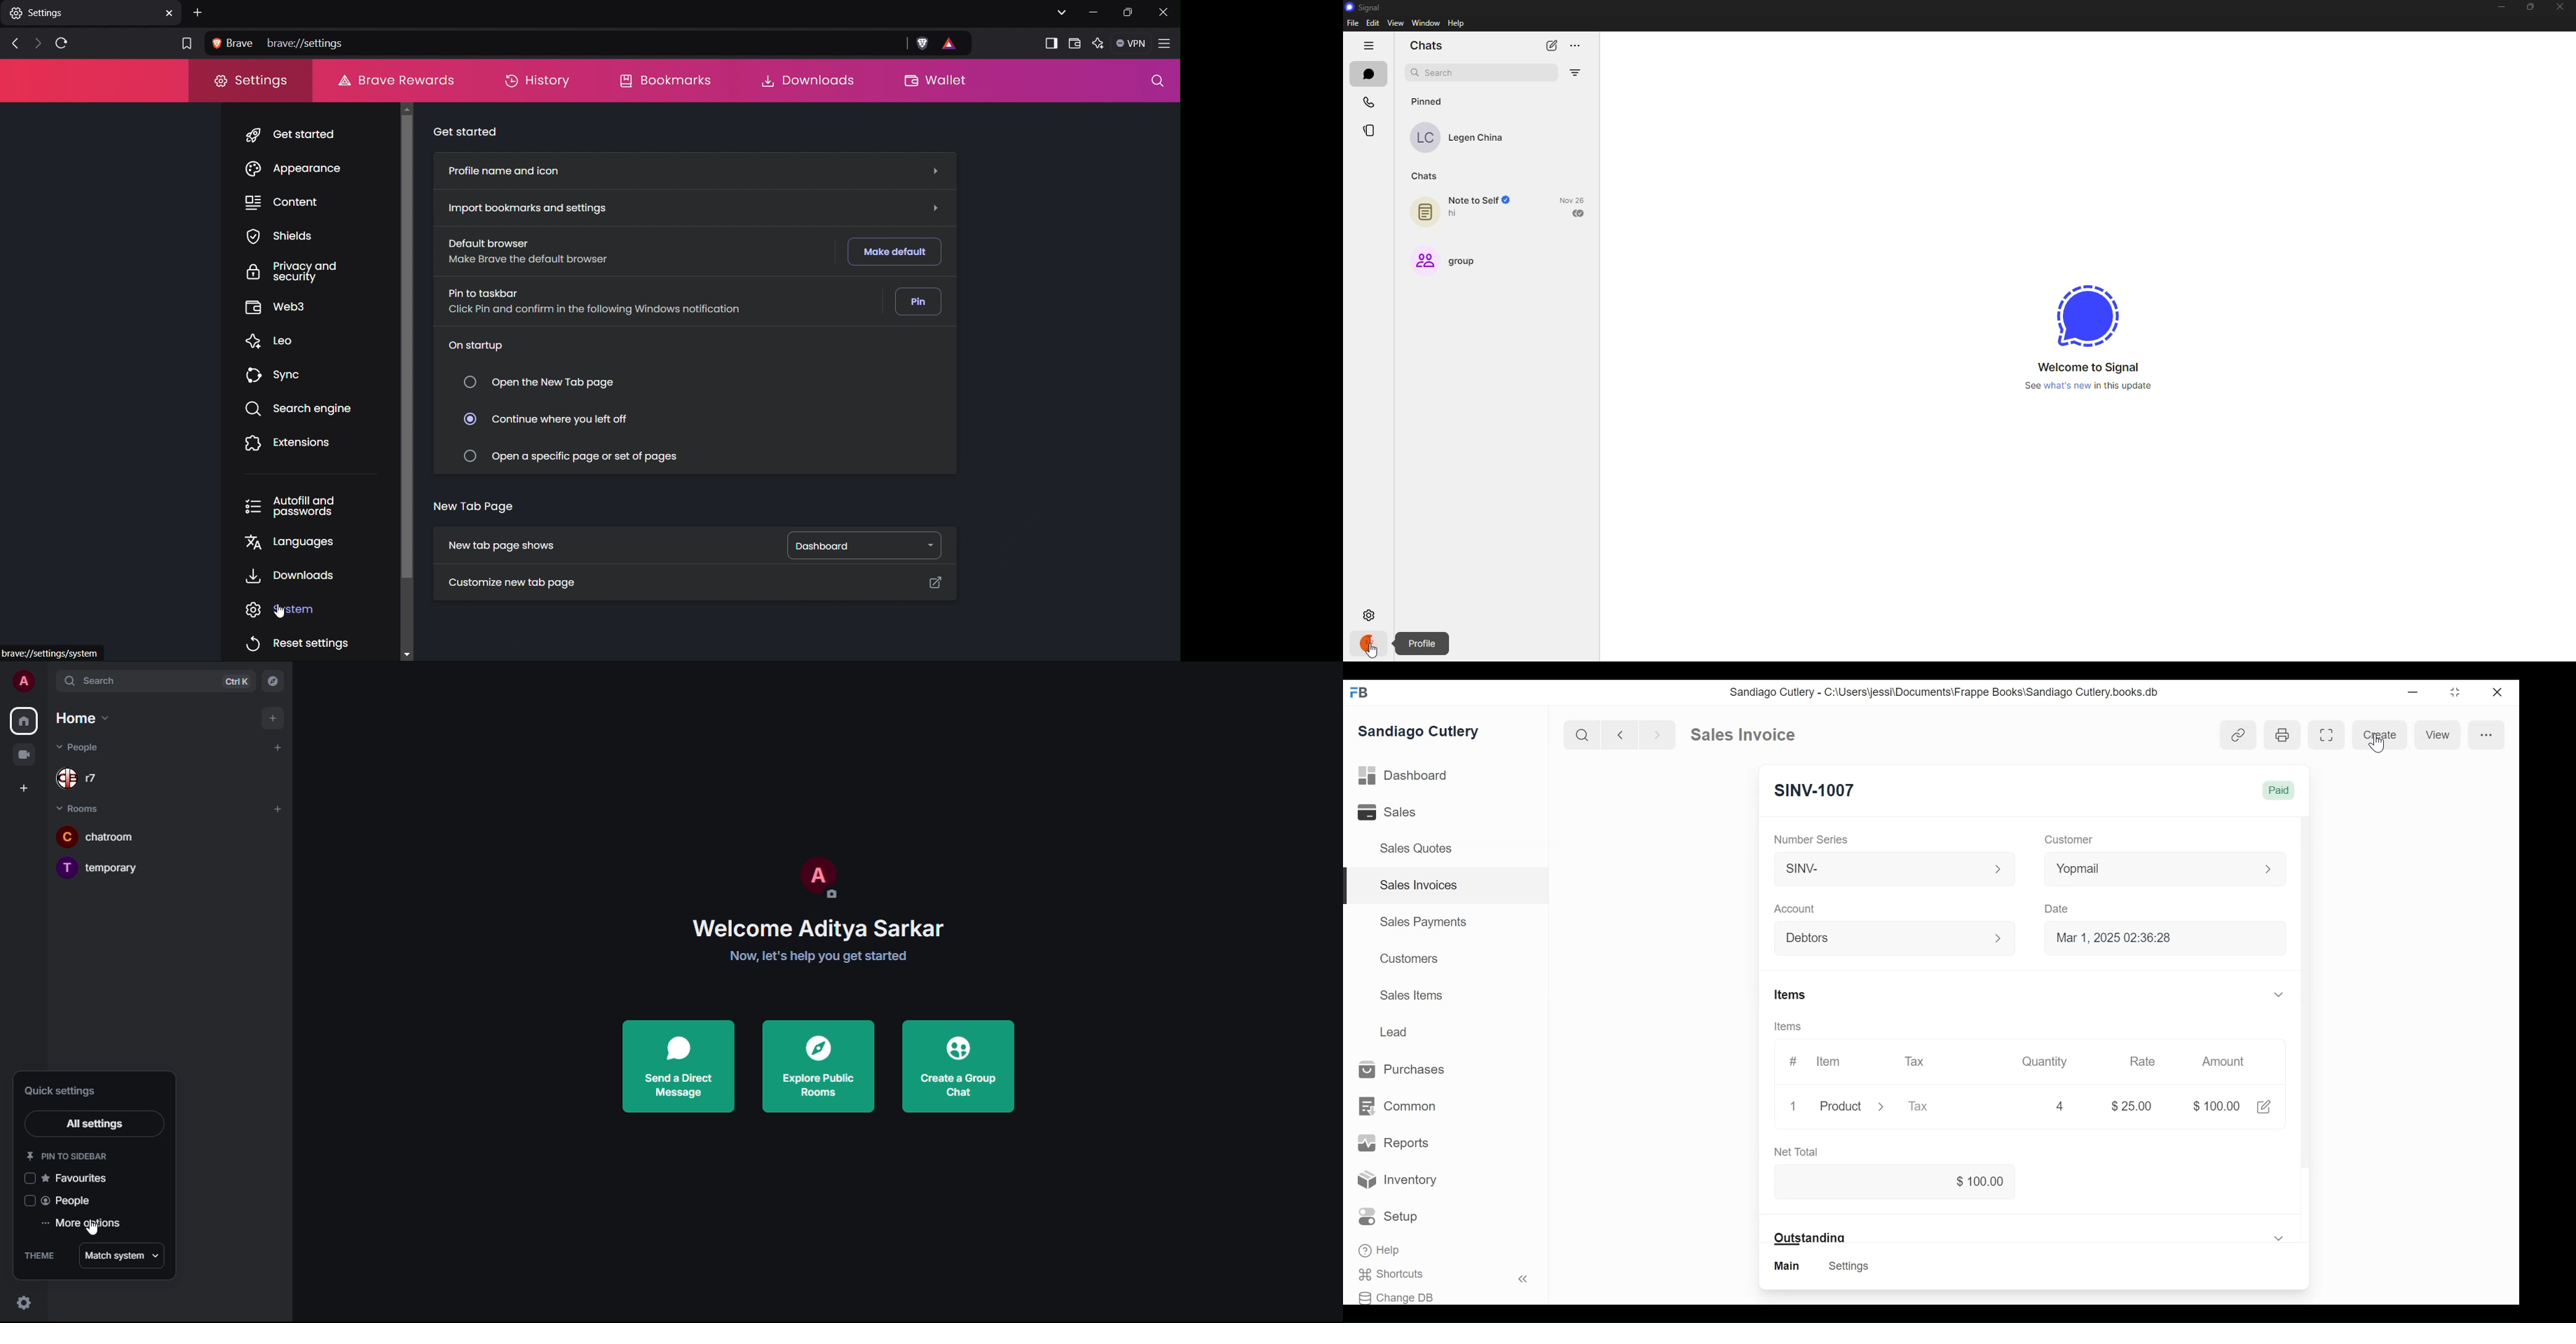 The height and width of the screenshot is (1344, 2576). What do you see at coordinates (99, 867) in the screenshot?
I see `temporary` at bounding box center [99, 867].